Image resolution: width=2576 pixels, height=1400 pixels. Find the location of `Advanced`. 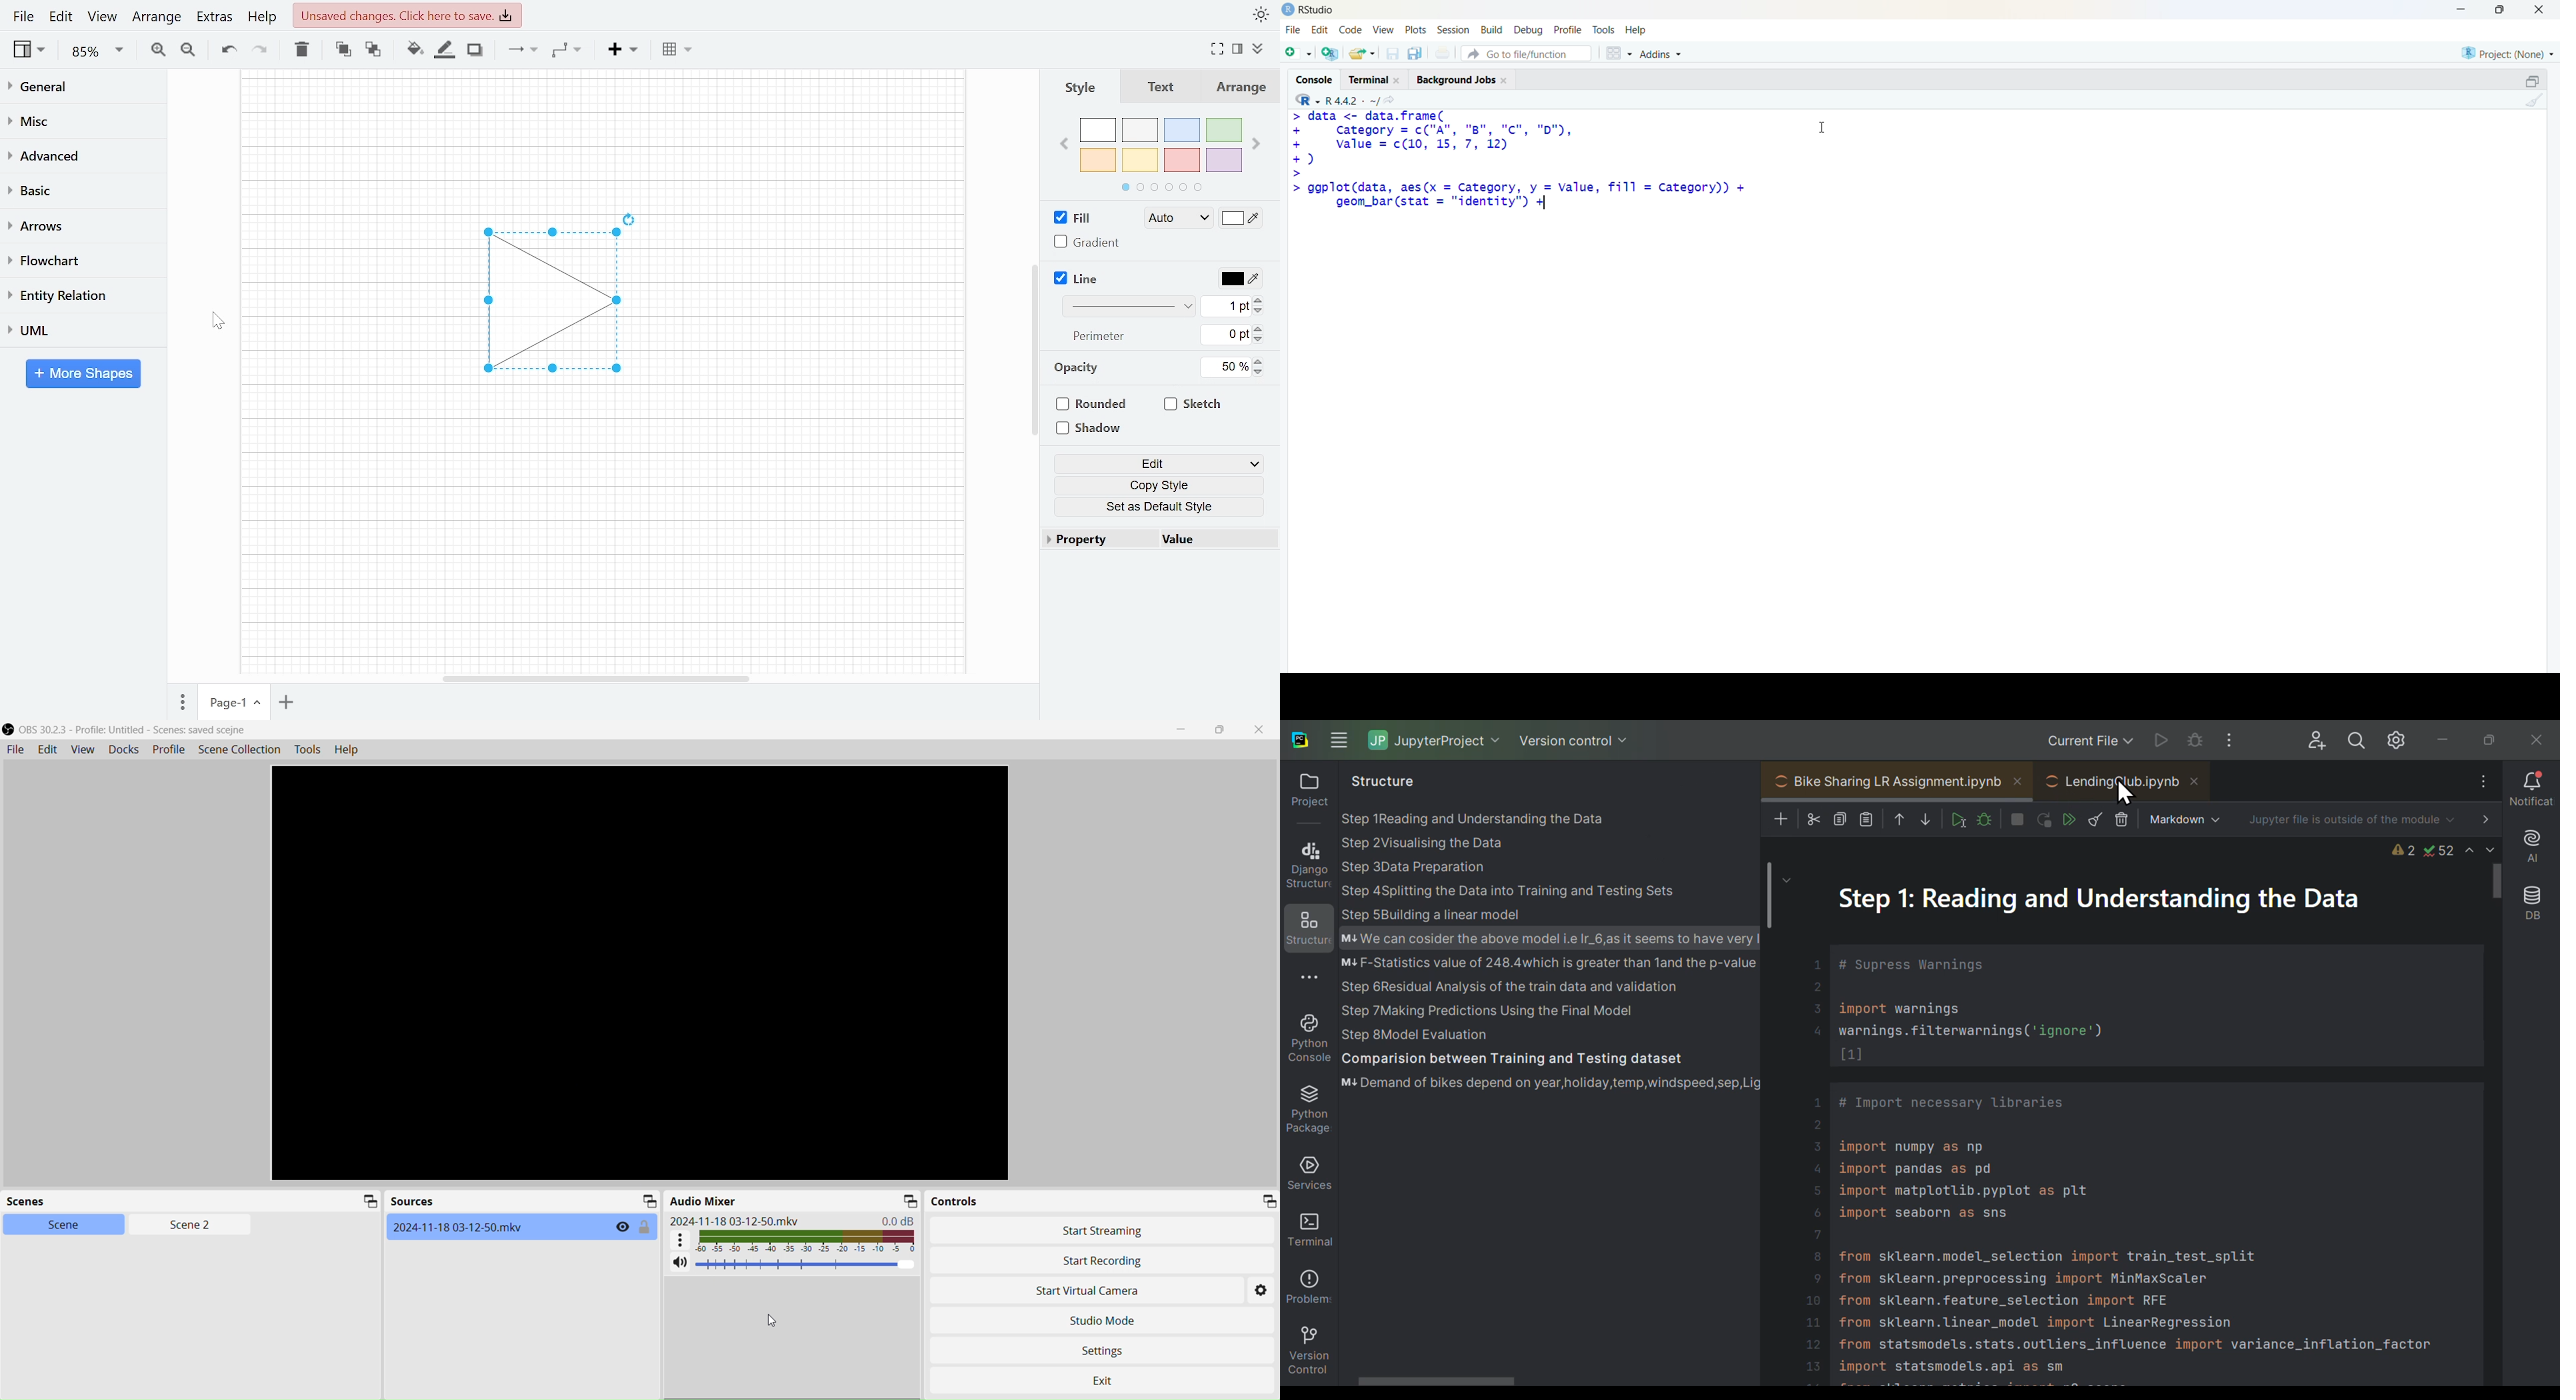

Advanced is located at coordinates (77, 154).